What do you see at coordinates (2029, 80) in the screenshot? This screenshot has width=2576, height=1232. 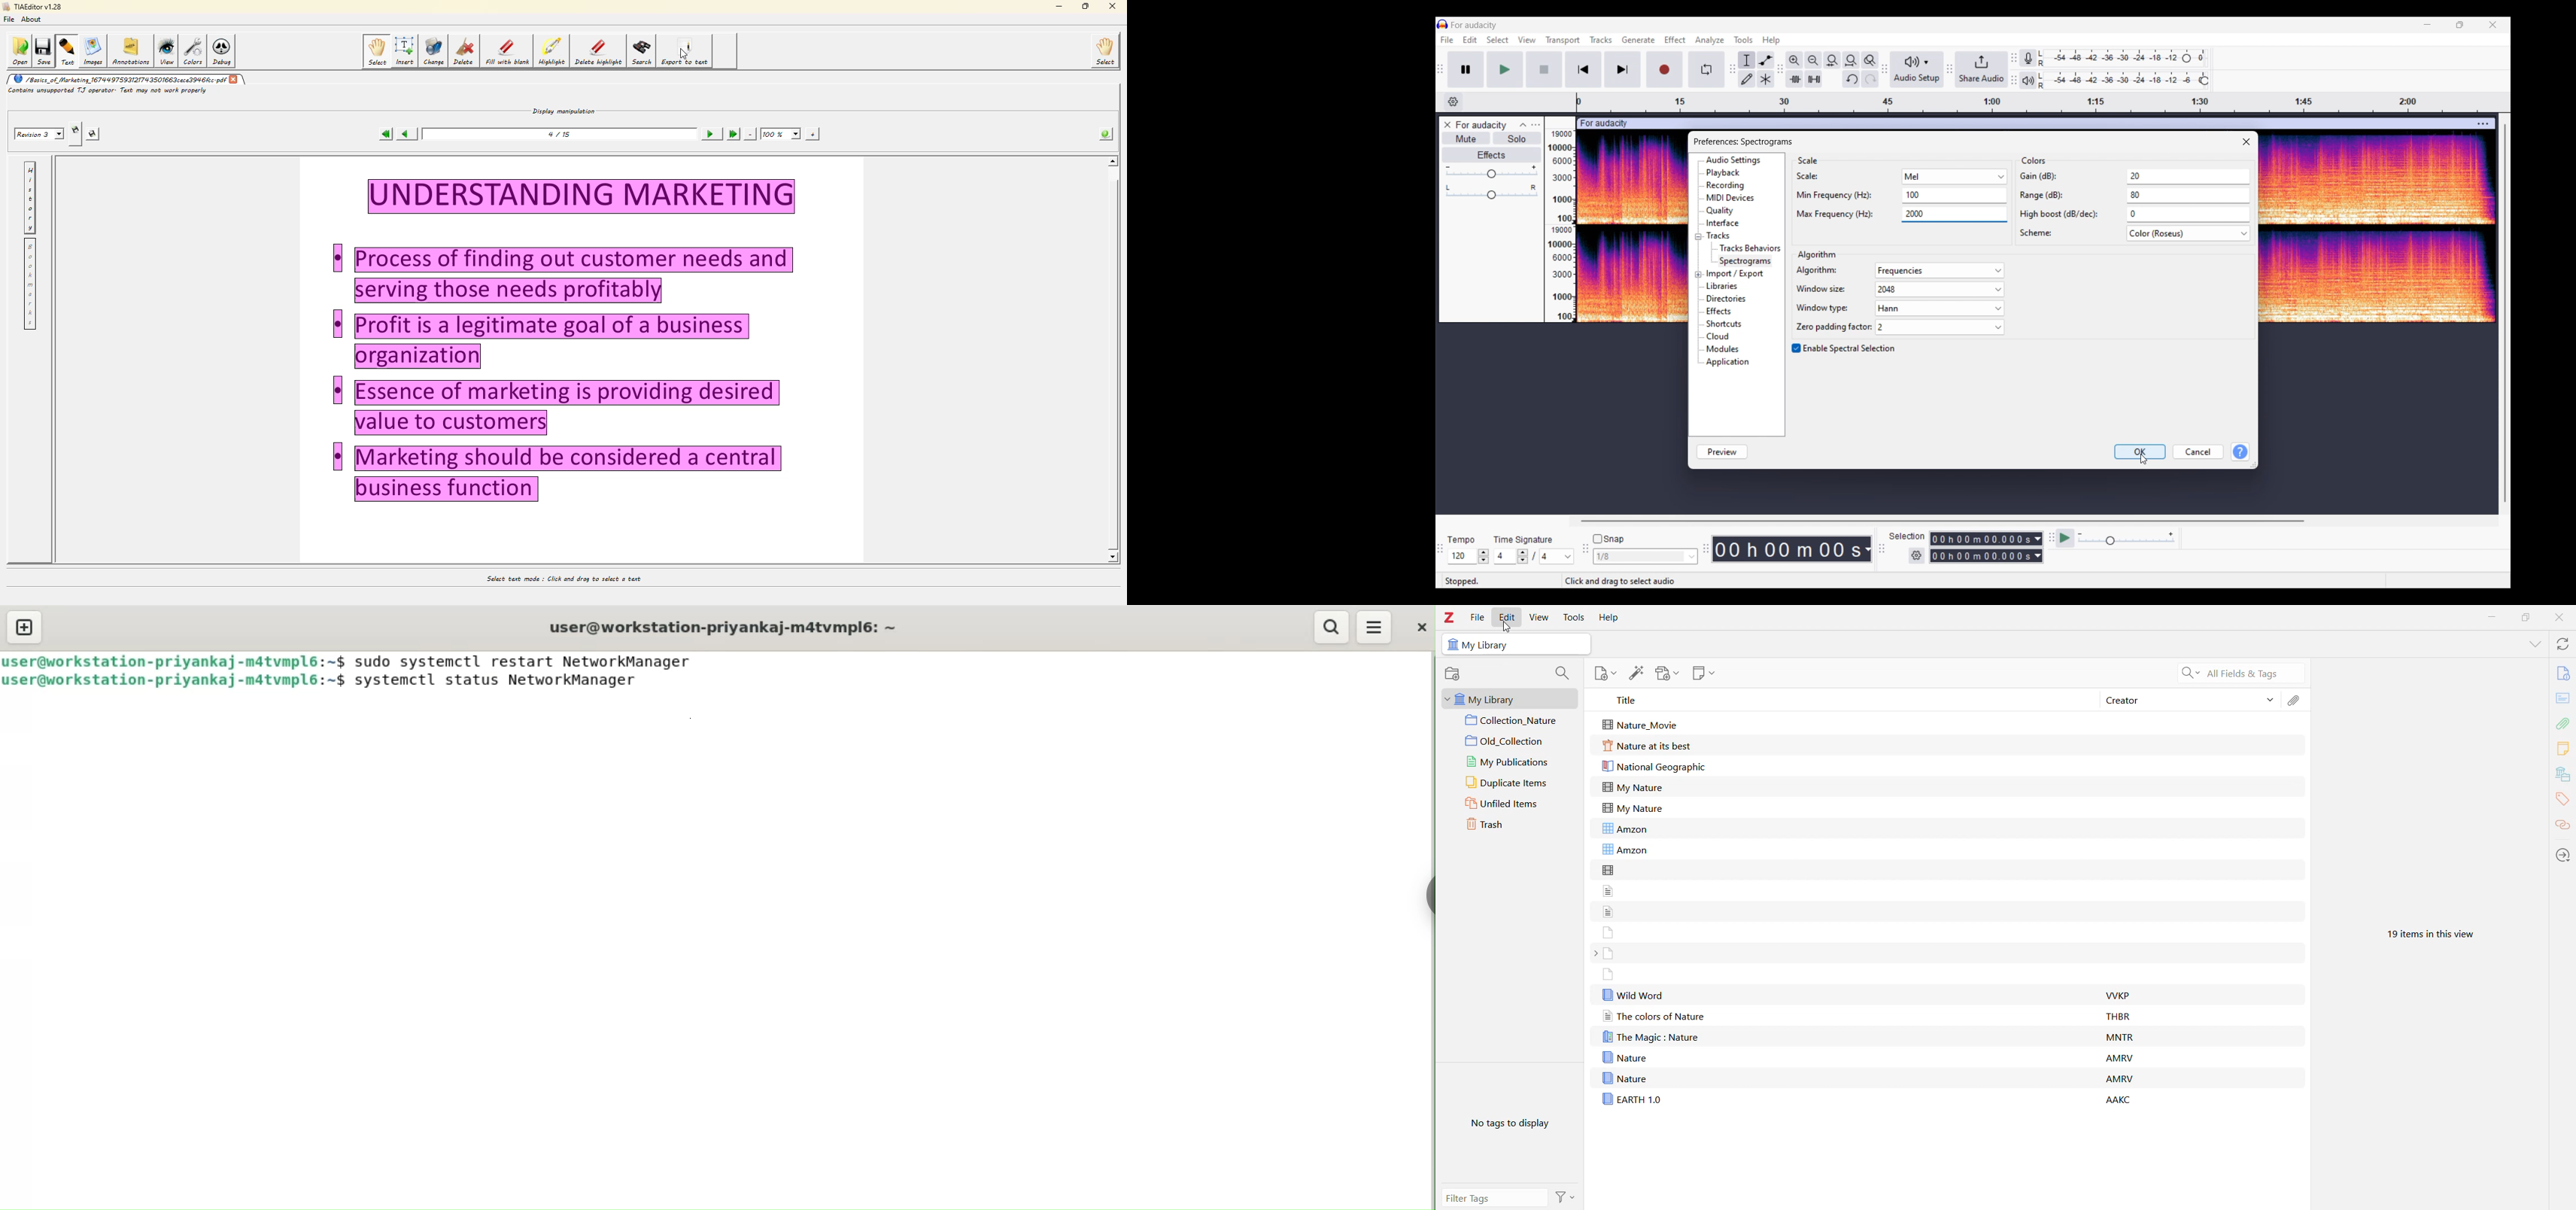 I see `Playback meter` at bounding box center [2029, 80].